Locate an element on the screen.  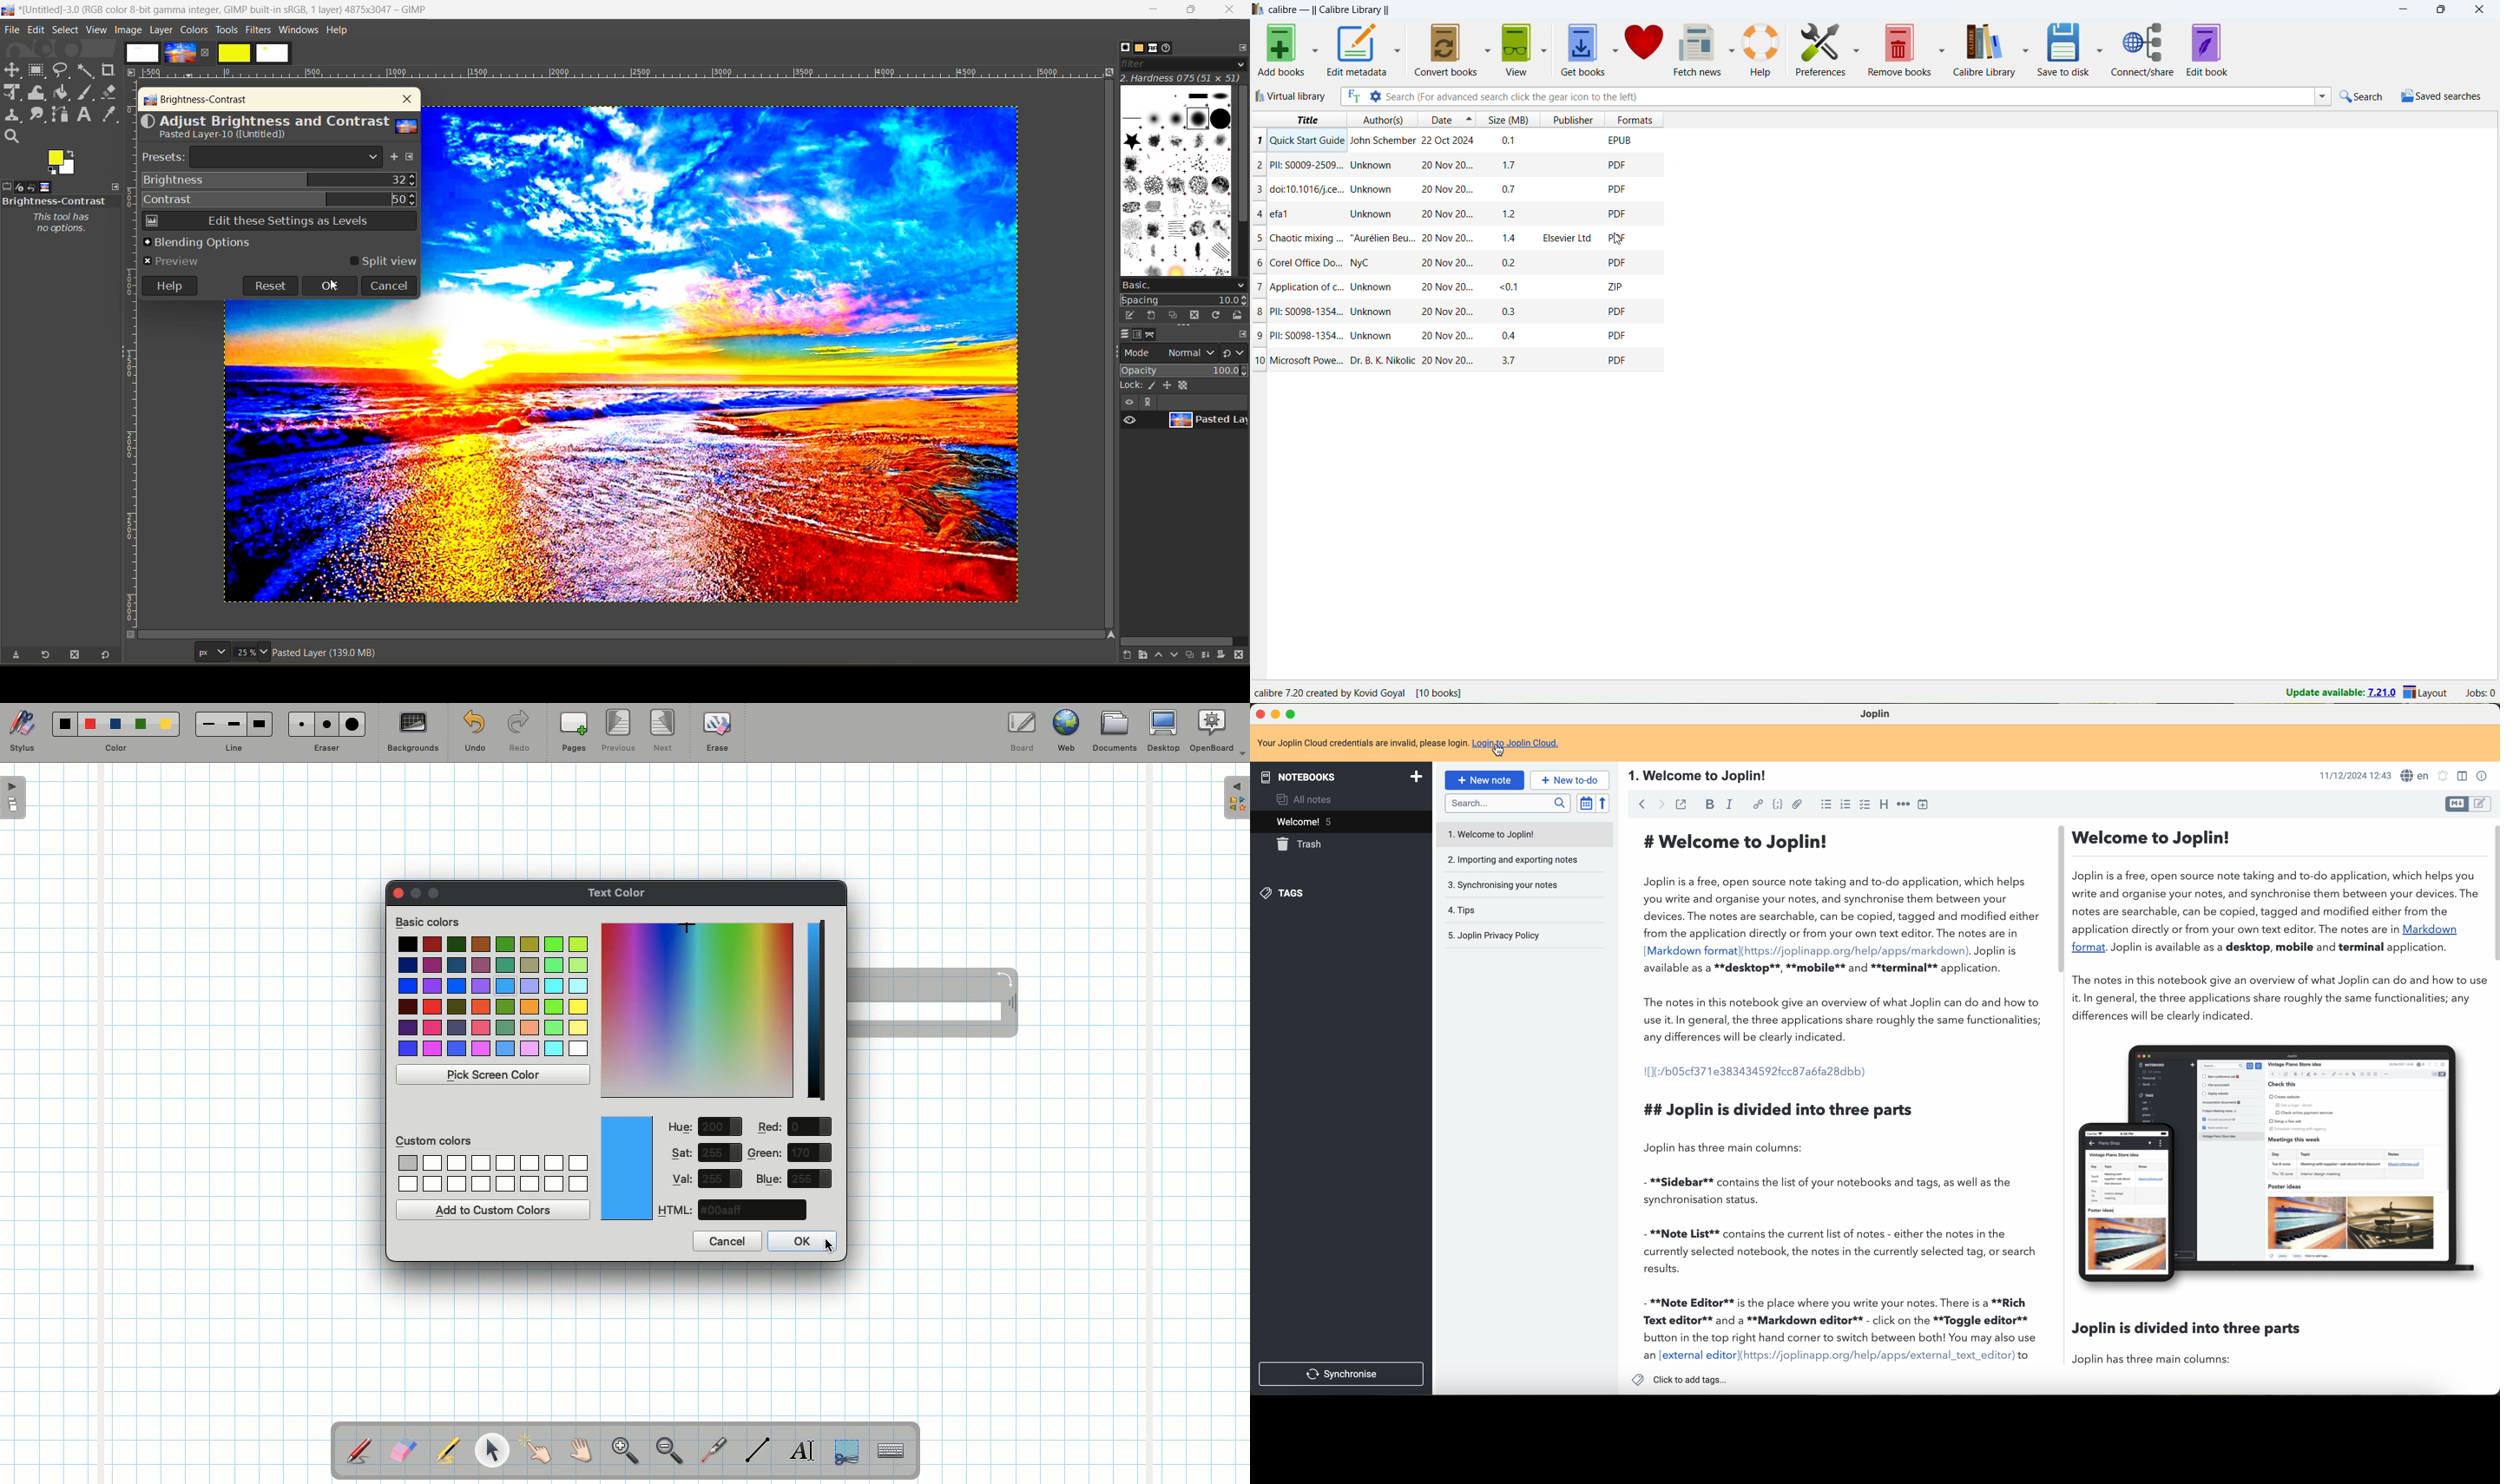
images is located at coordinates (46, 186).